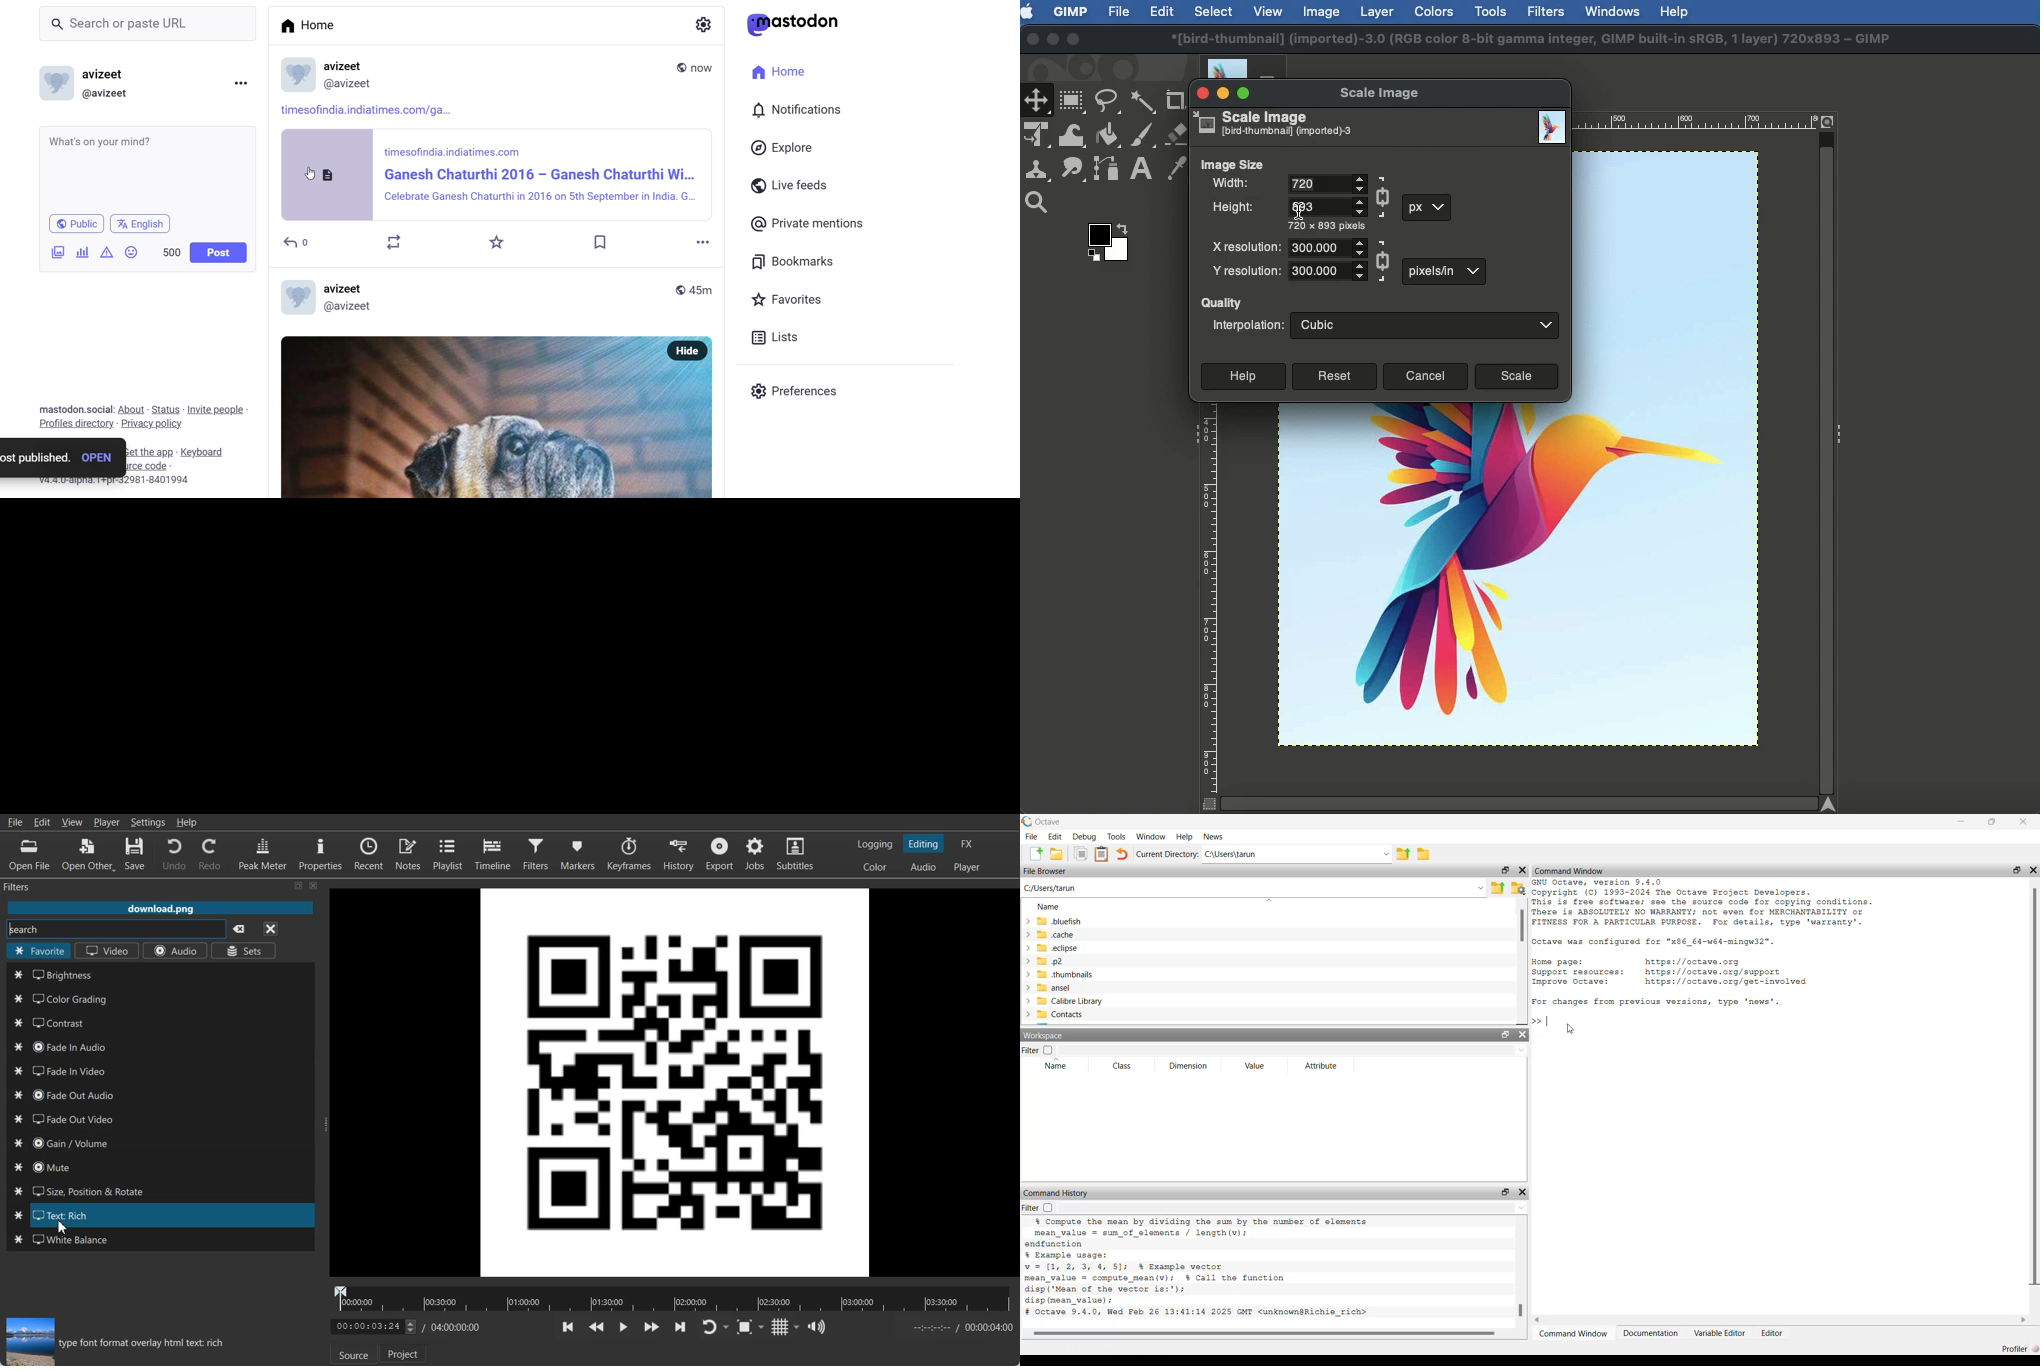 This screenshot has height=1372, width=2044. I want to click on X resolution, so click(1245, 247).